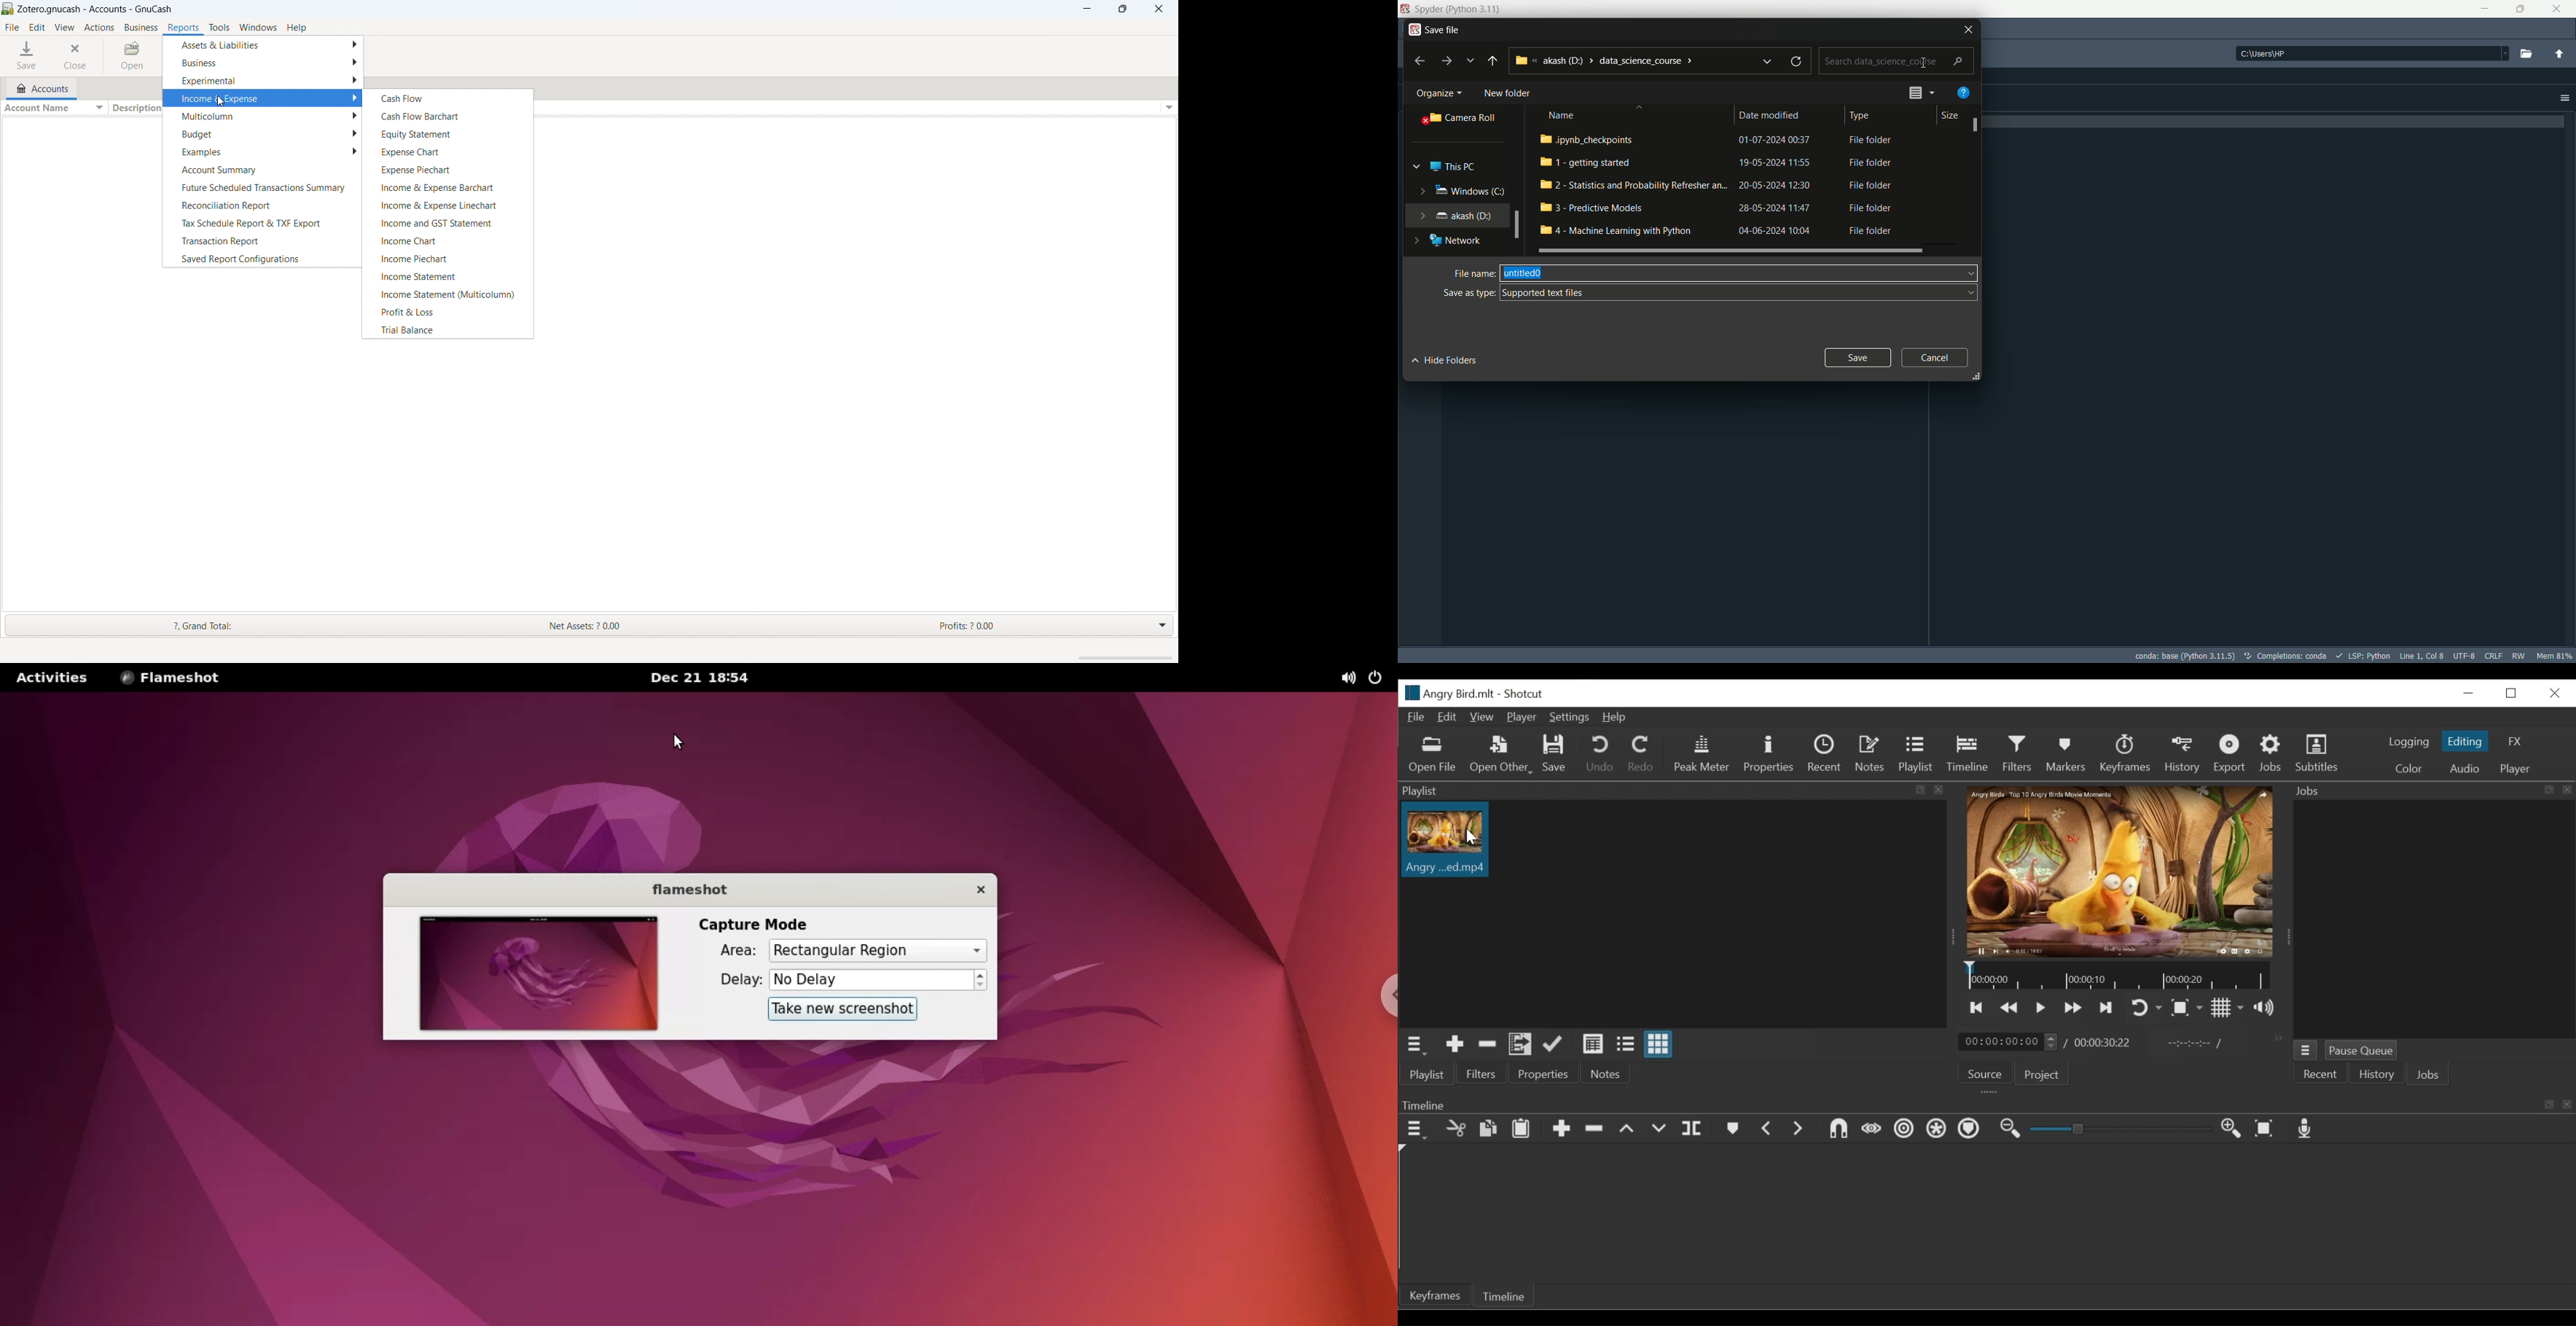  I want to click on logging, so click(2408, 743).